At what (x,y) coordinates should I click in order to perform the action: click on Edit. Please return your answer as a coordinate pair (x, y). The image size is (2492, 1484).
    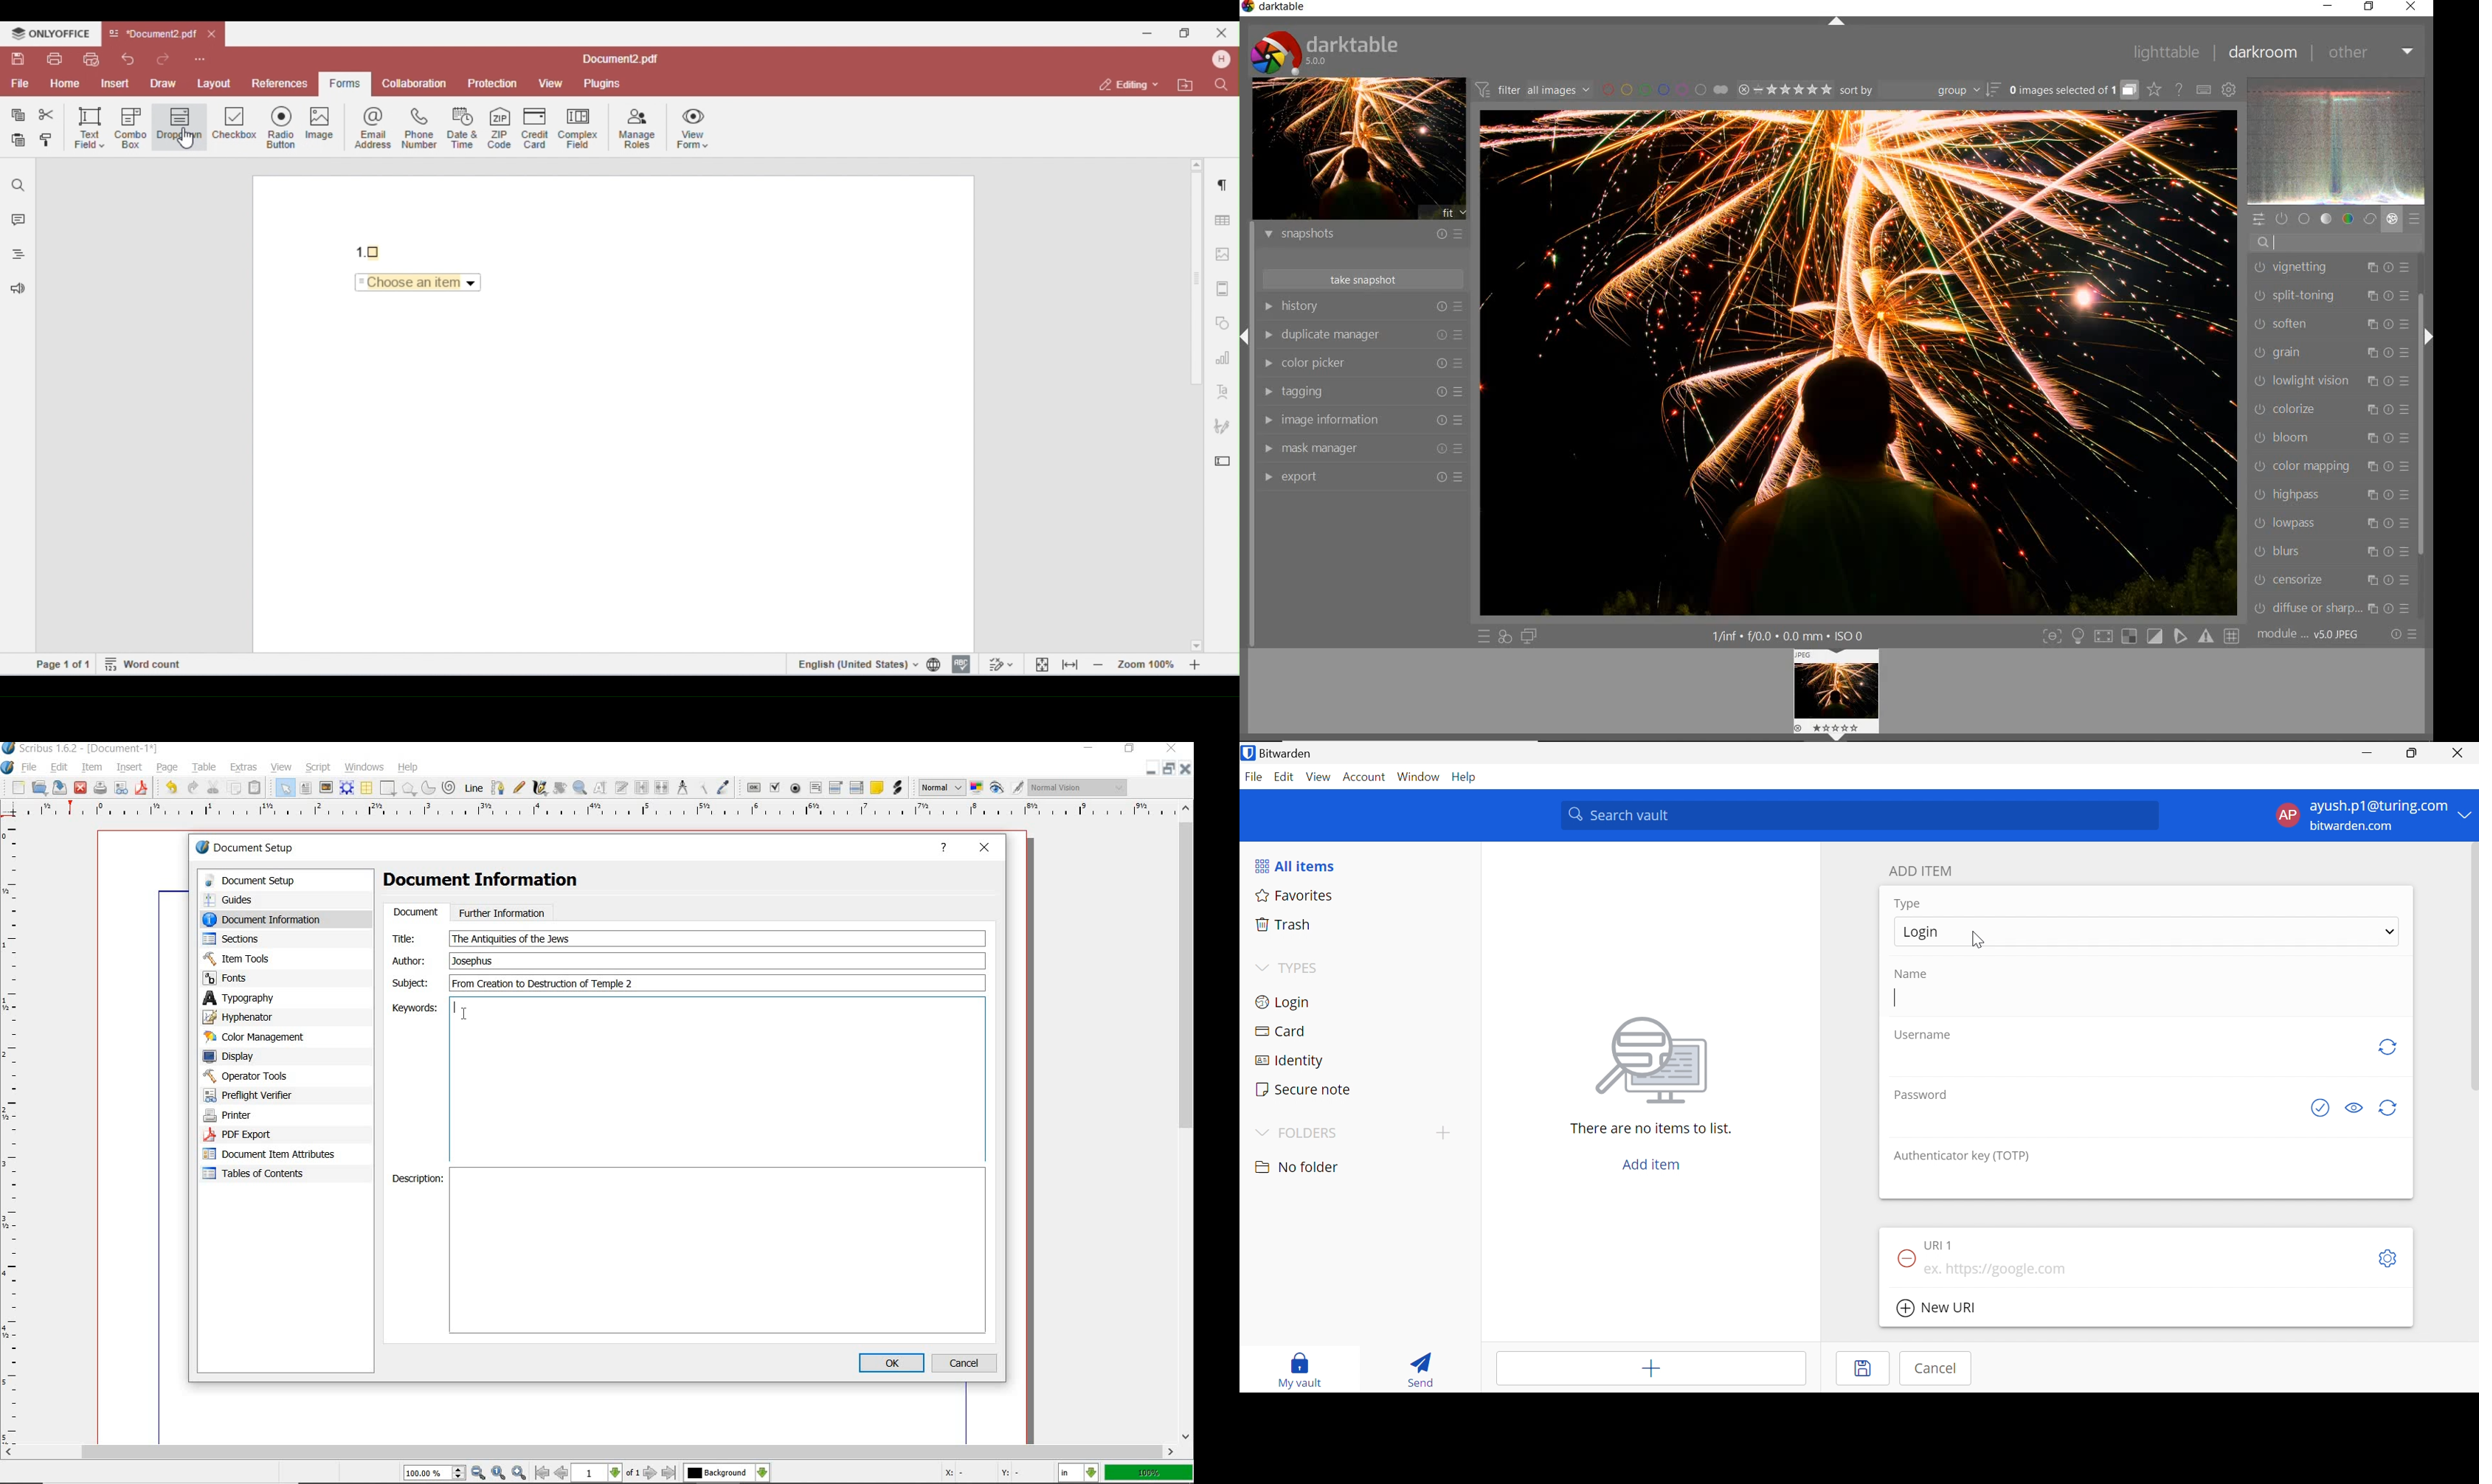
    Looking at the image, I should click on (1284, 776).